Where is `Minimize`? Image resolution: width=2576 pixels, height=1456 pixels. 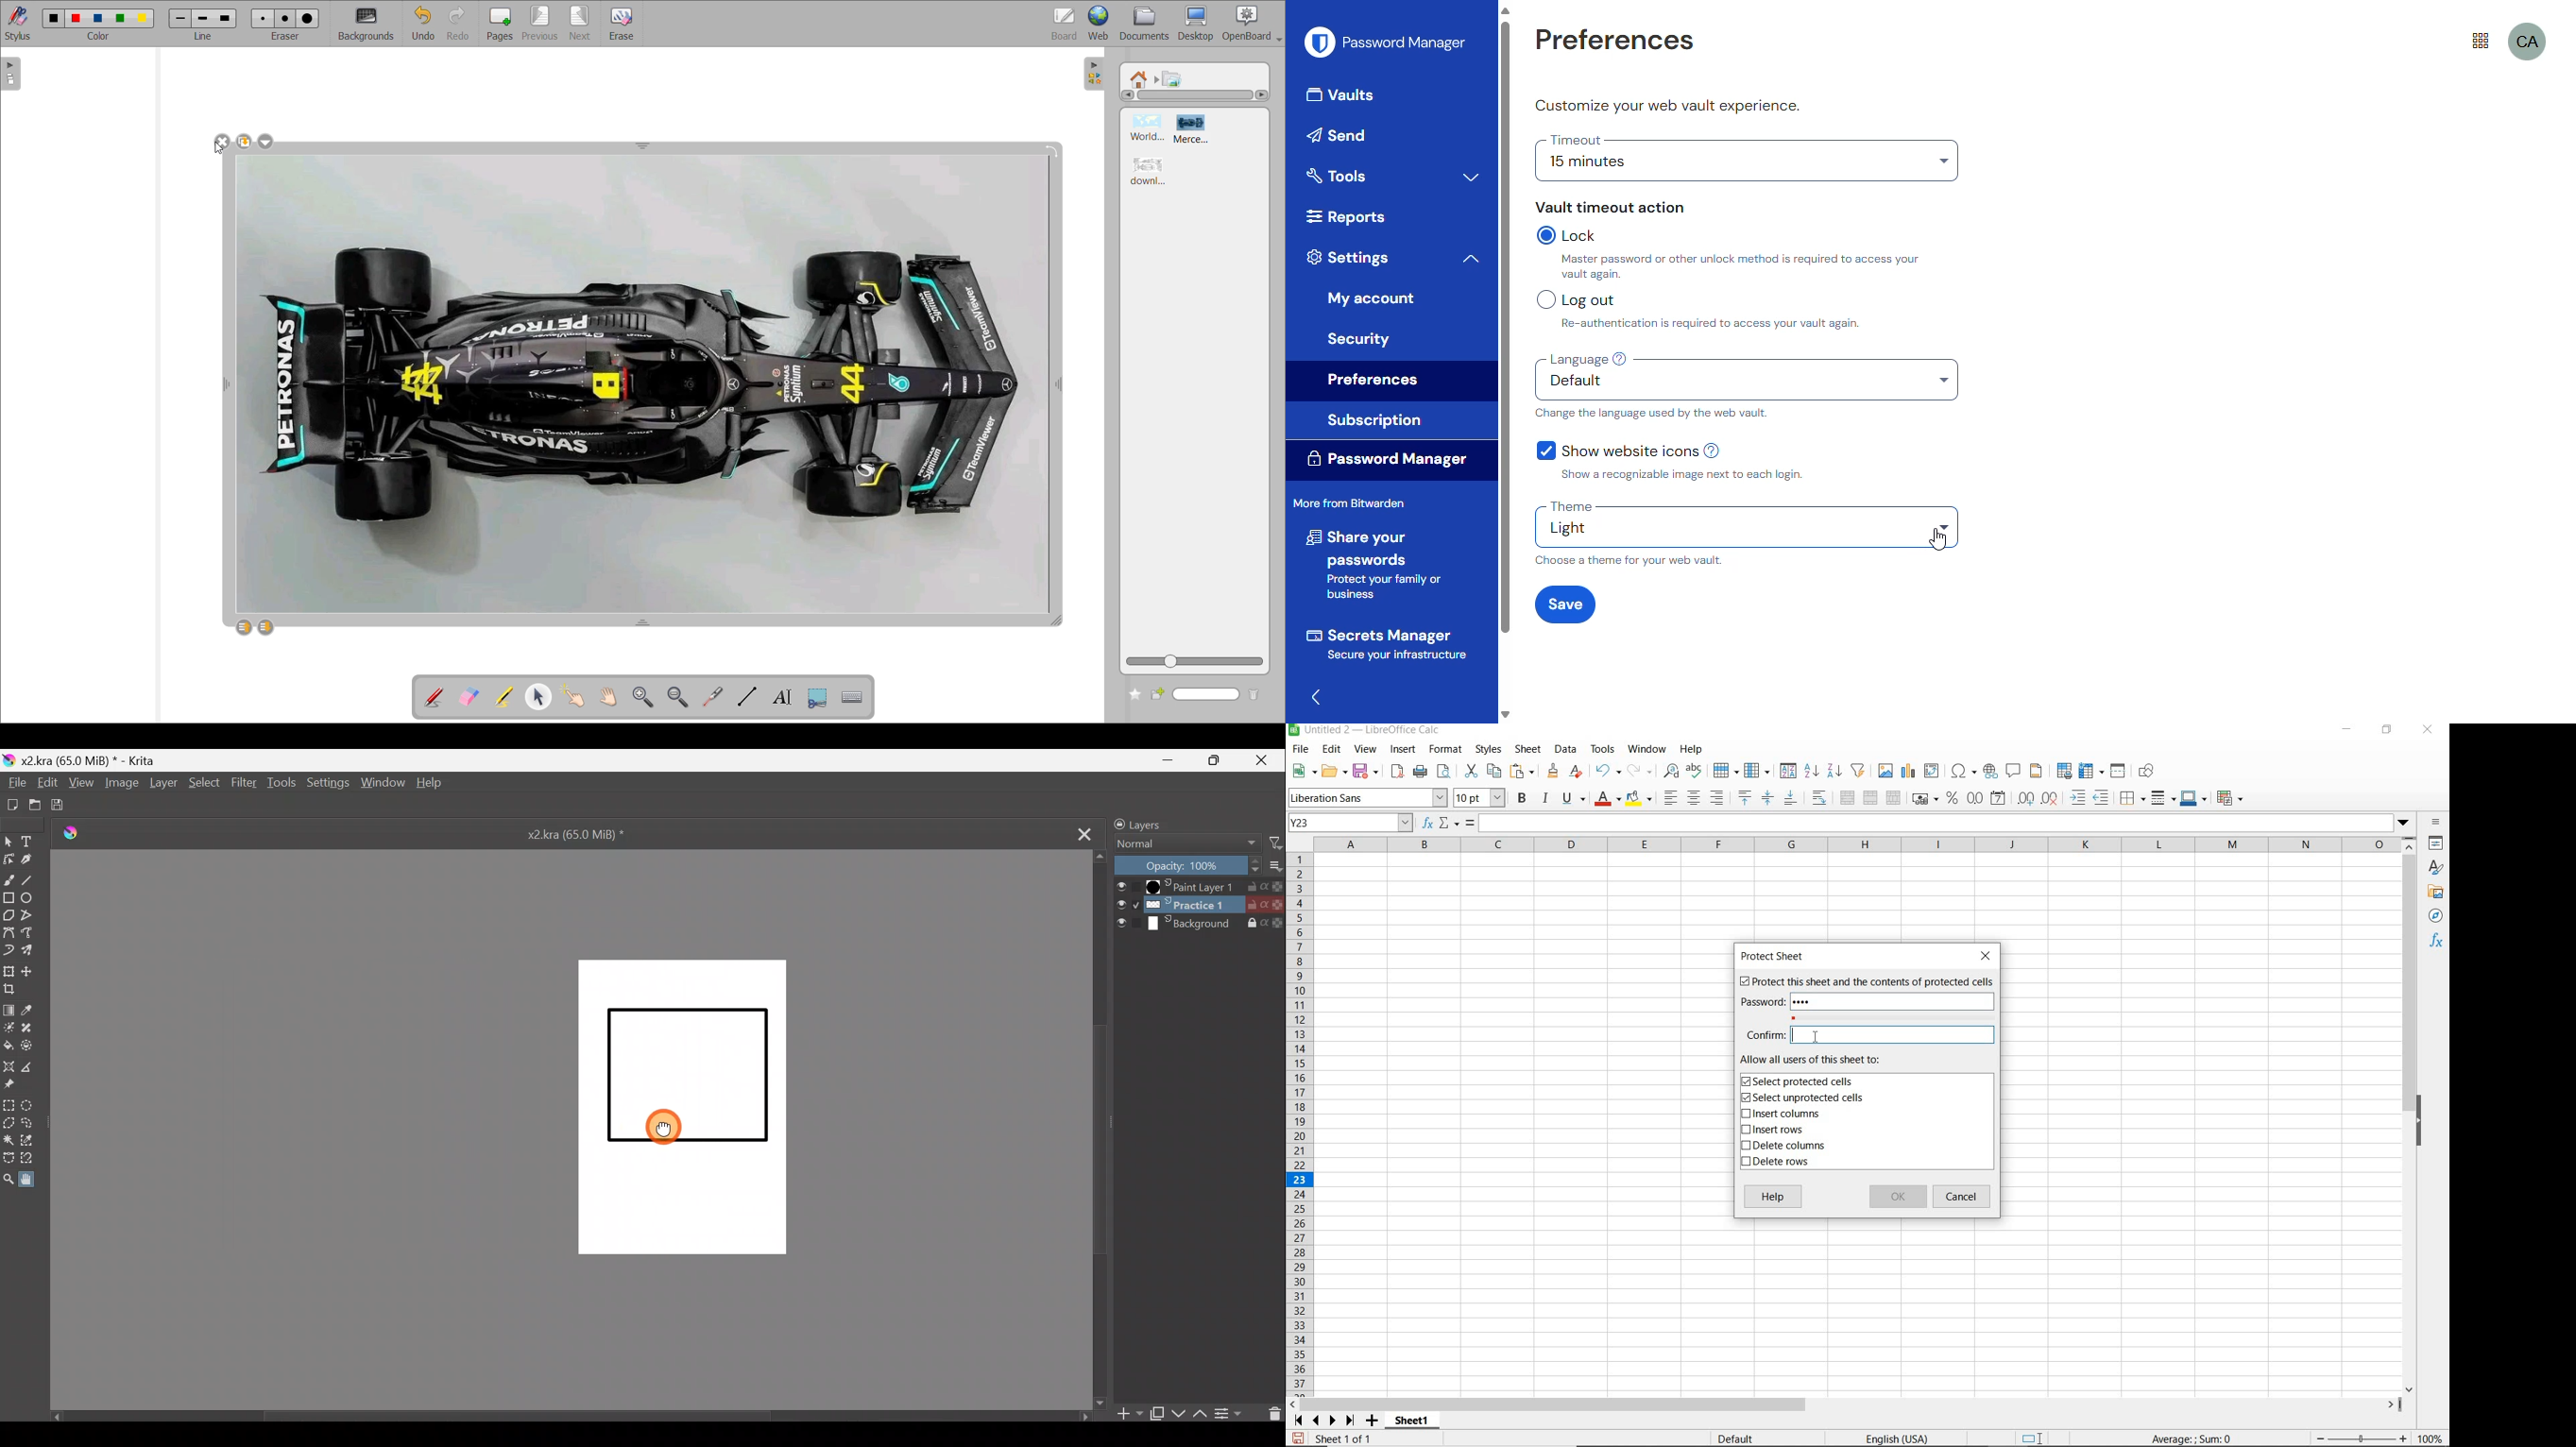
Minimize is located at coordinates (1169, 760).